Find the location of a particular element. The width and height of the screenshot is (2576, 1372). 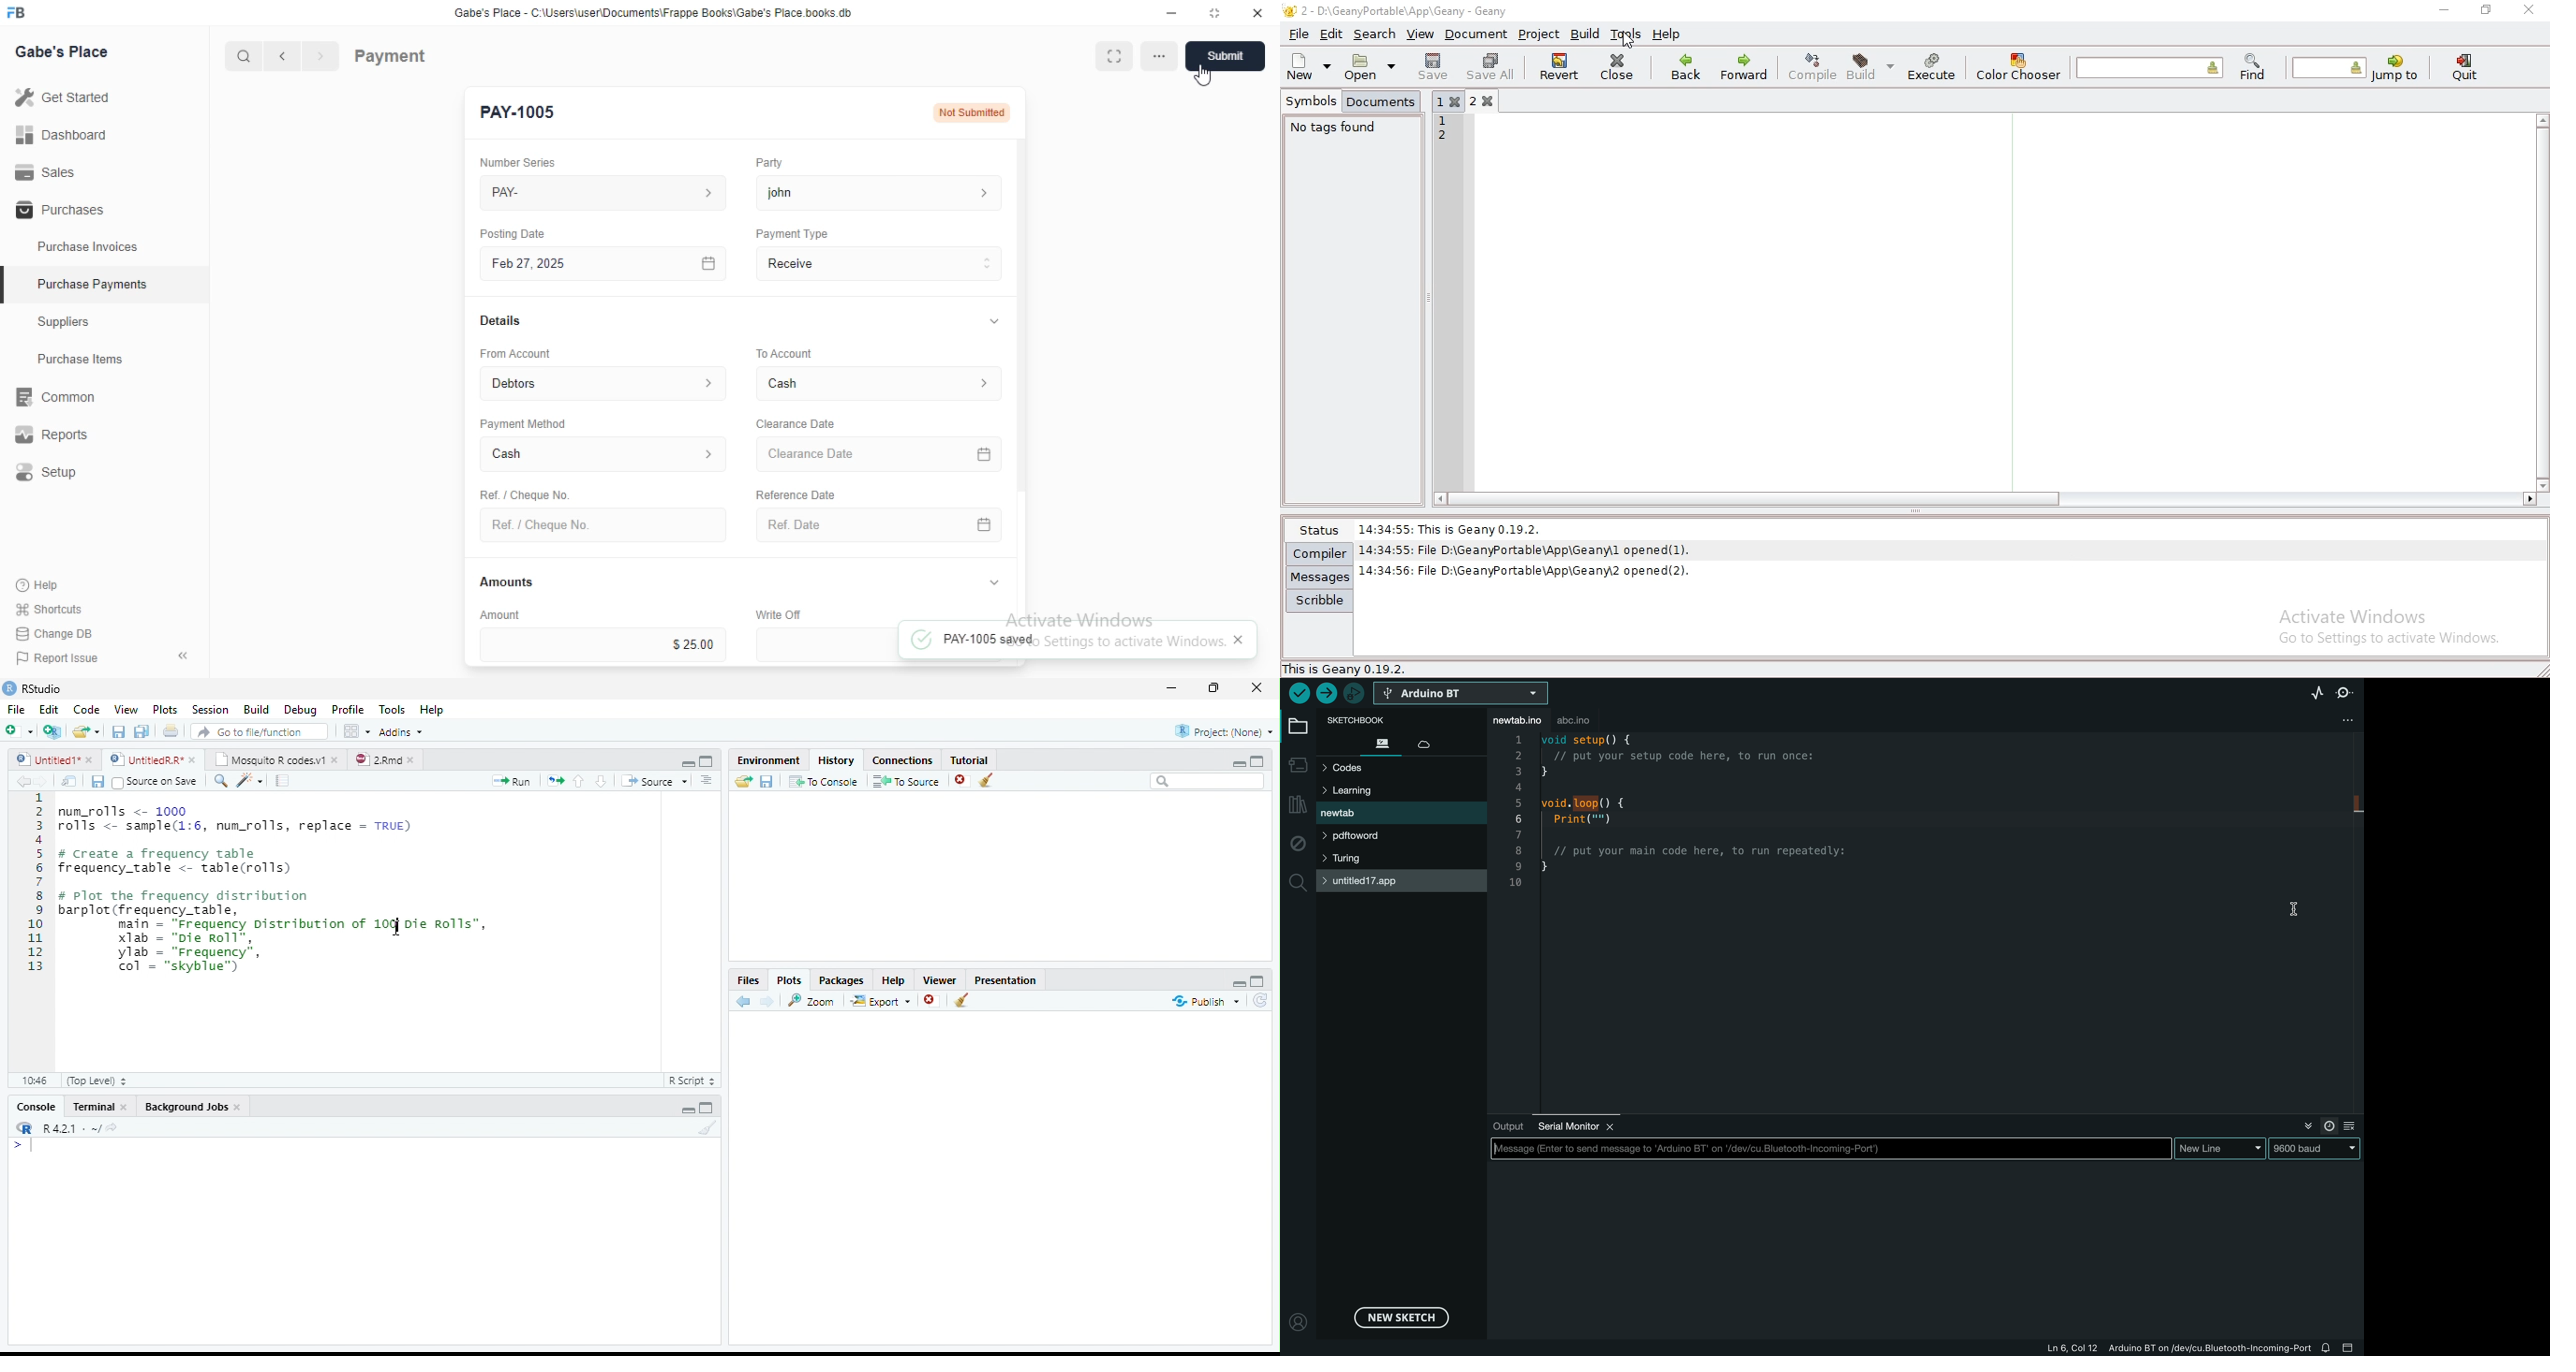

Minimize is located at coordinates (1172, 688).